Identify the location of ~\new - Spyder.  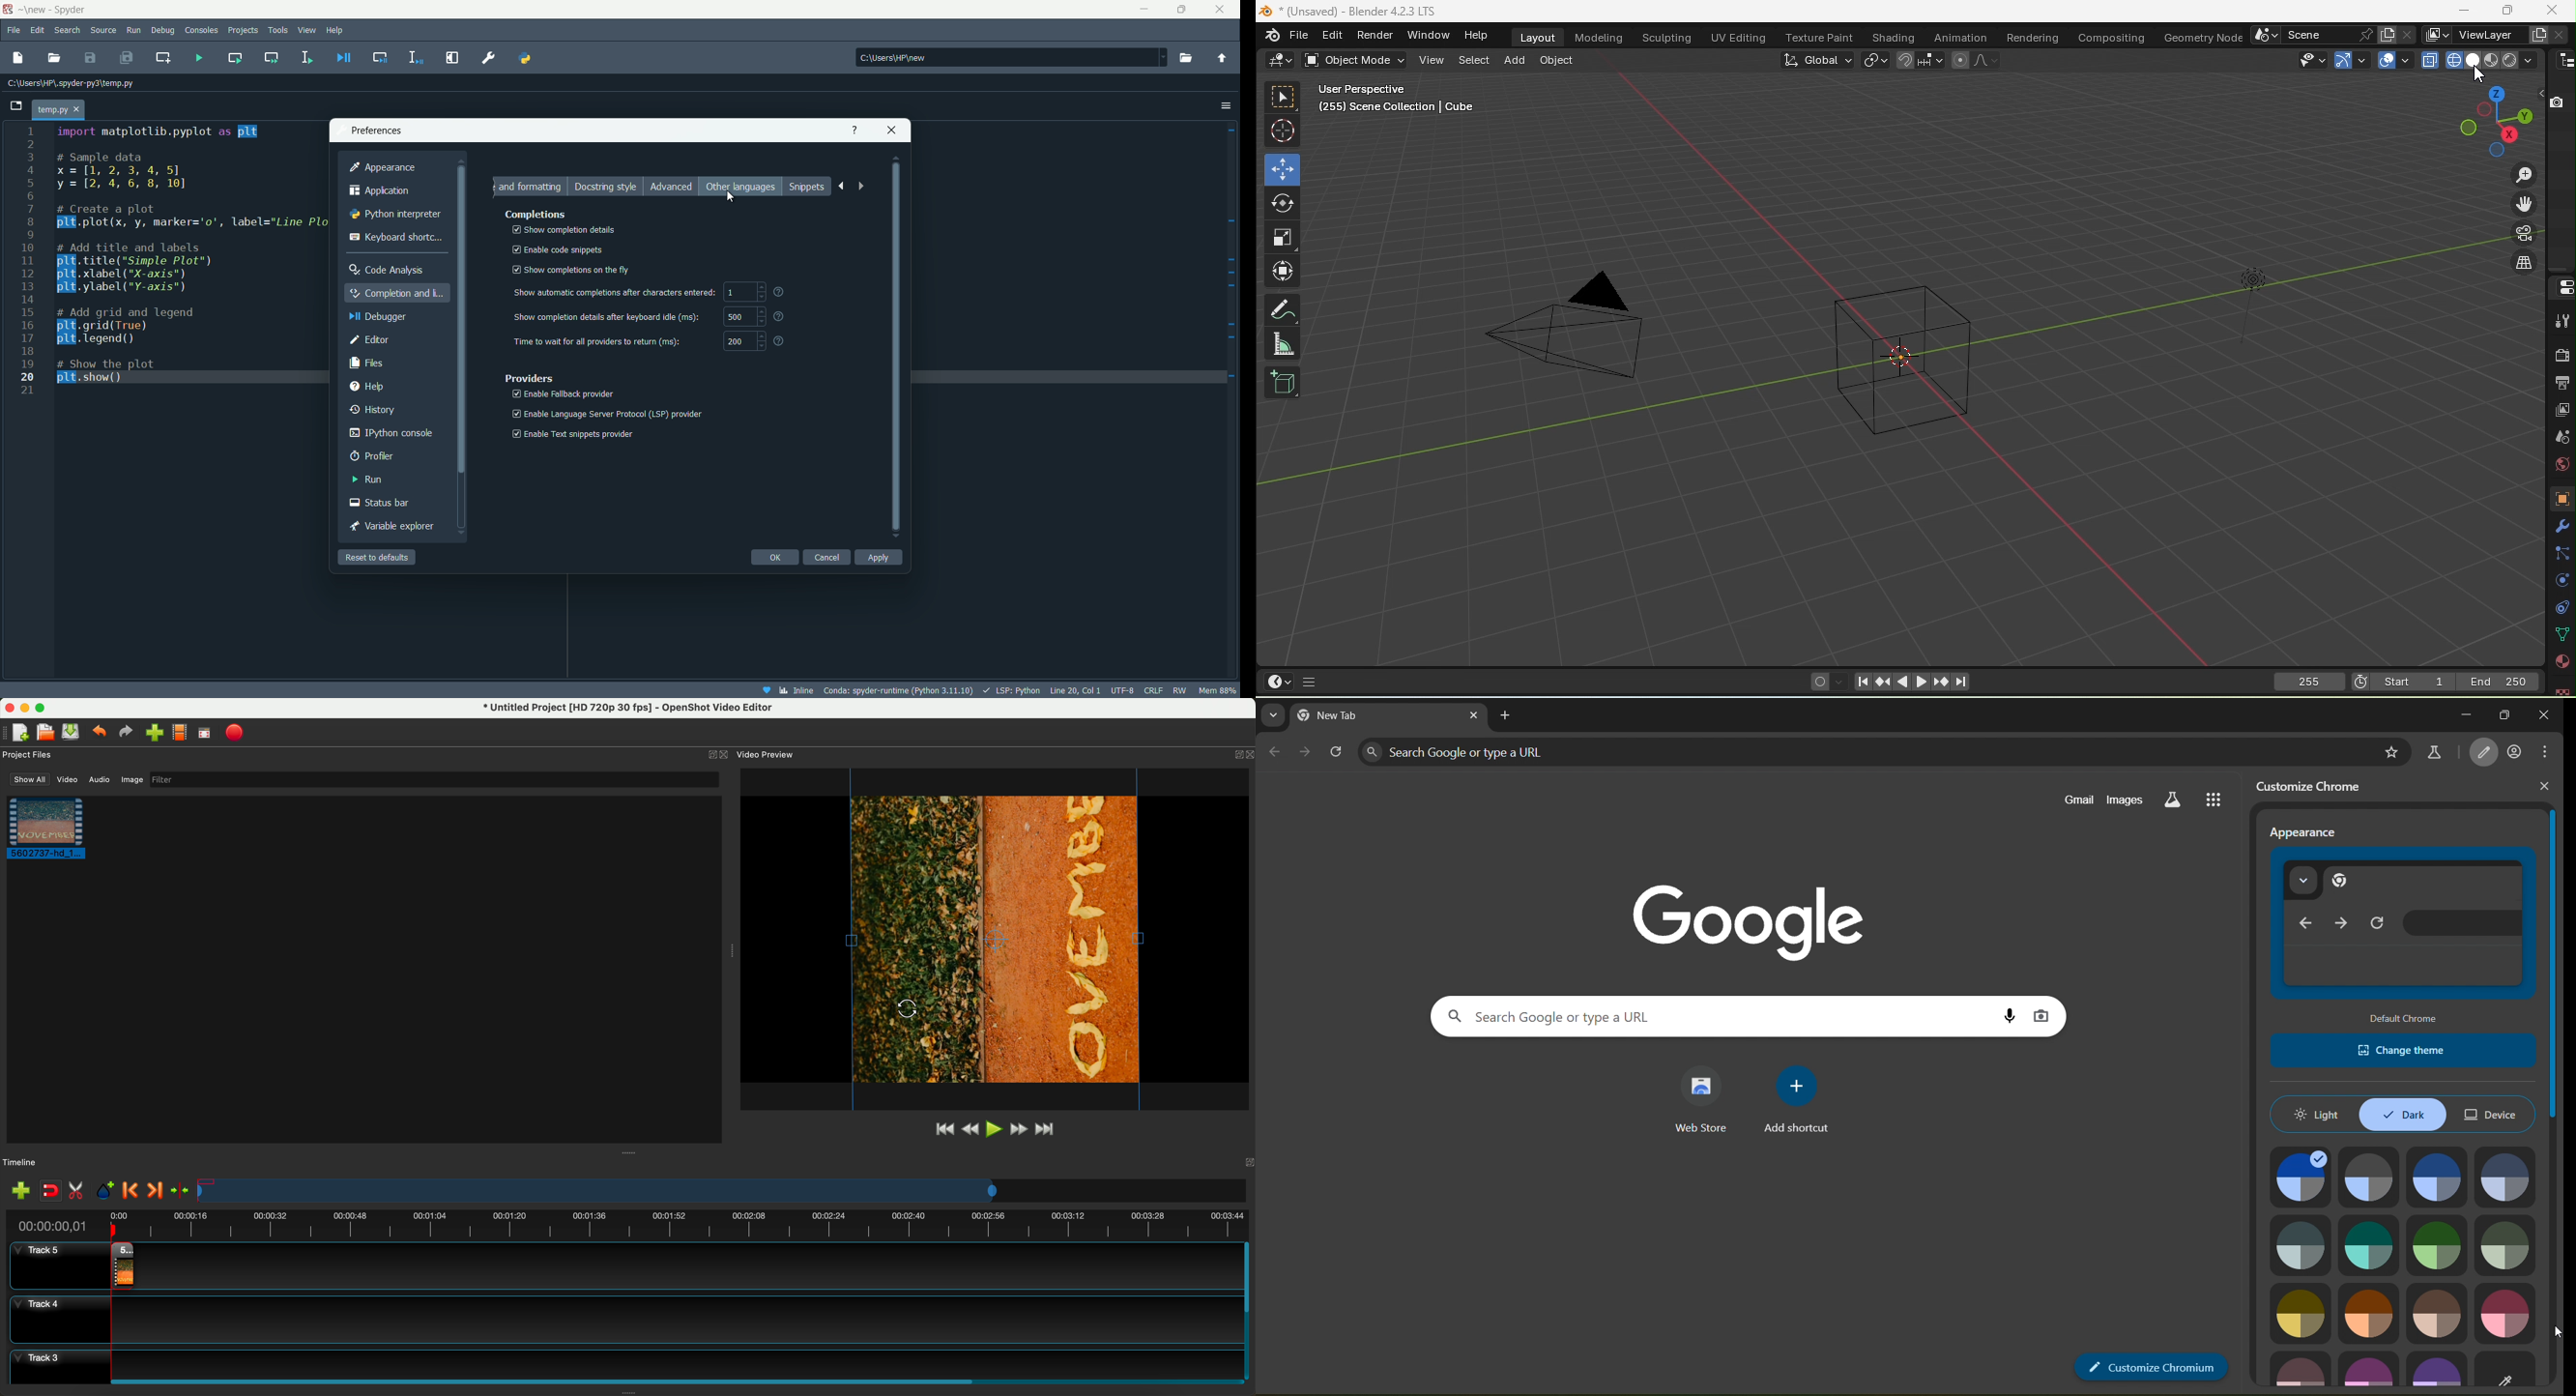
(70, 9).